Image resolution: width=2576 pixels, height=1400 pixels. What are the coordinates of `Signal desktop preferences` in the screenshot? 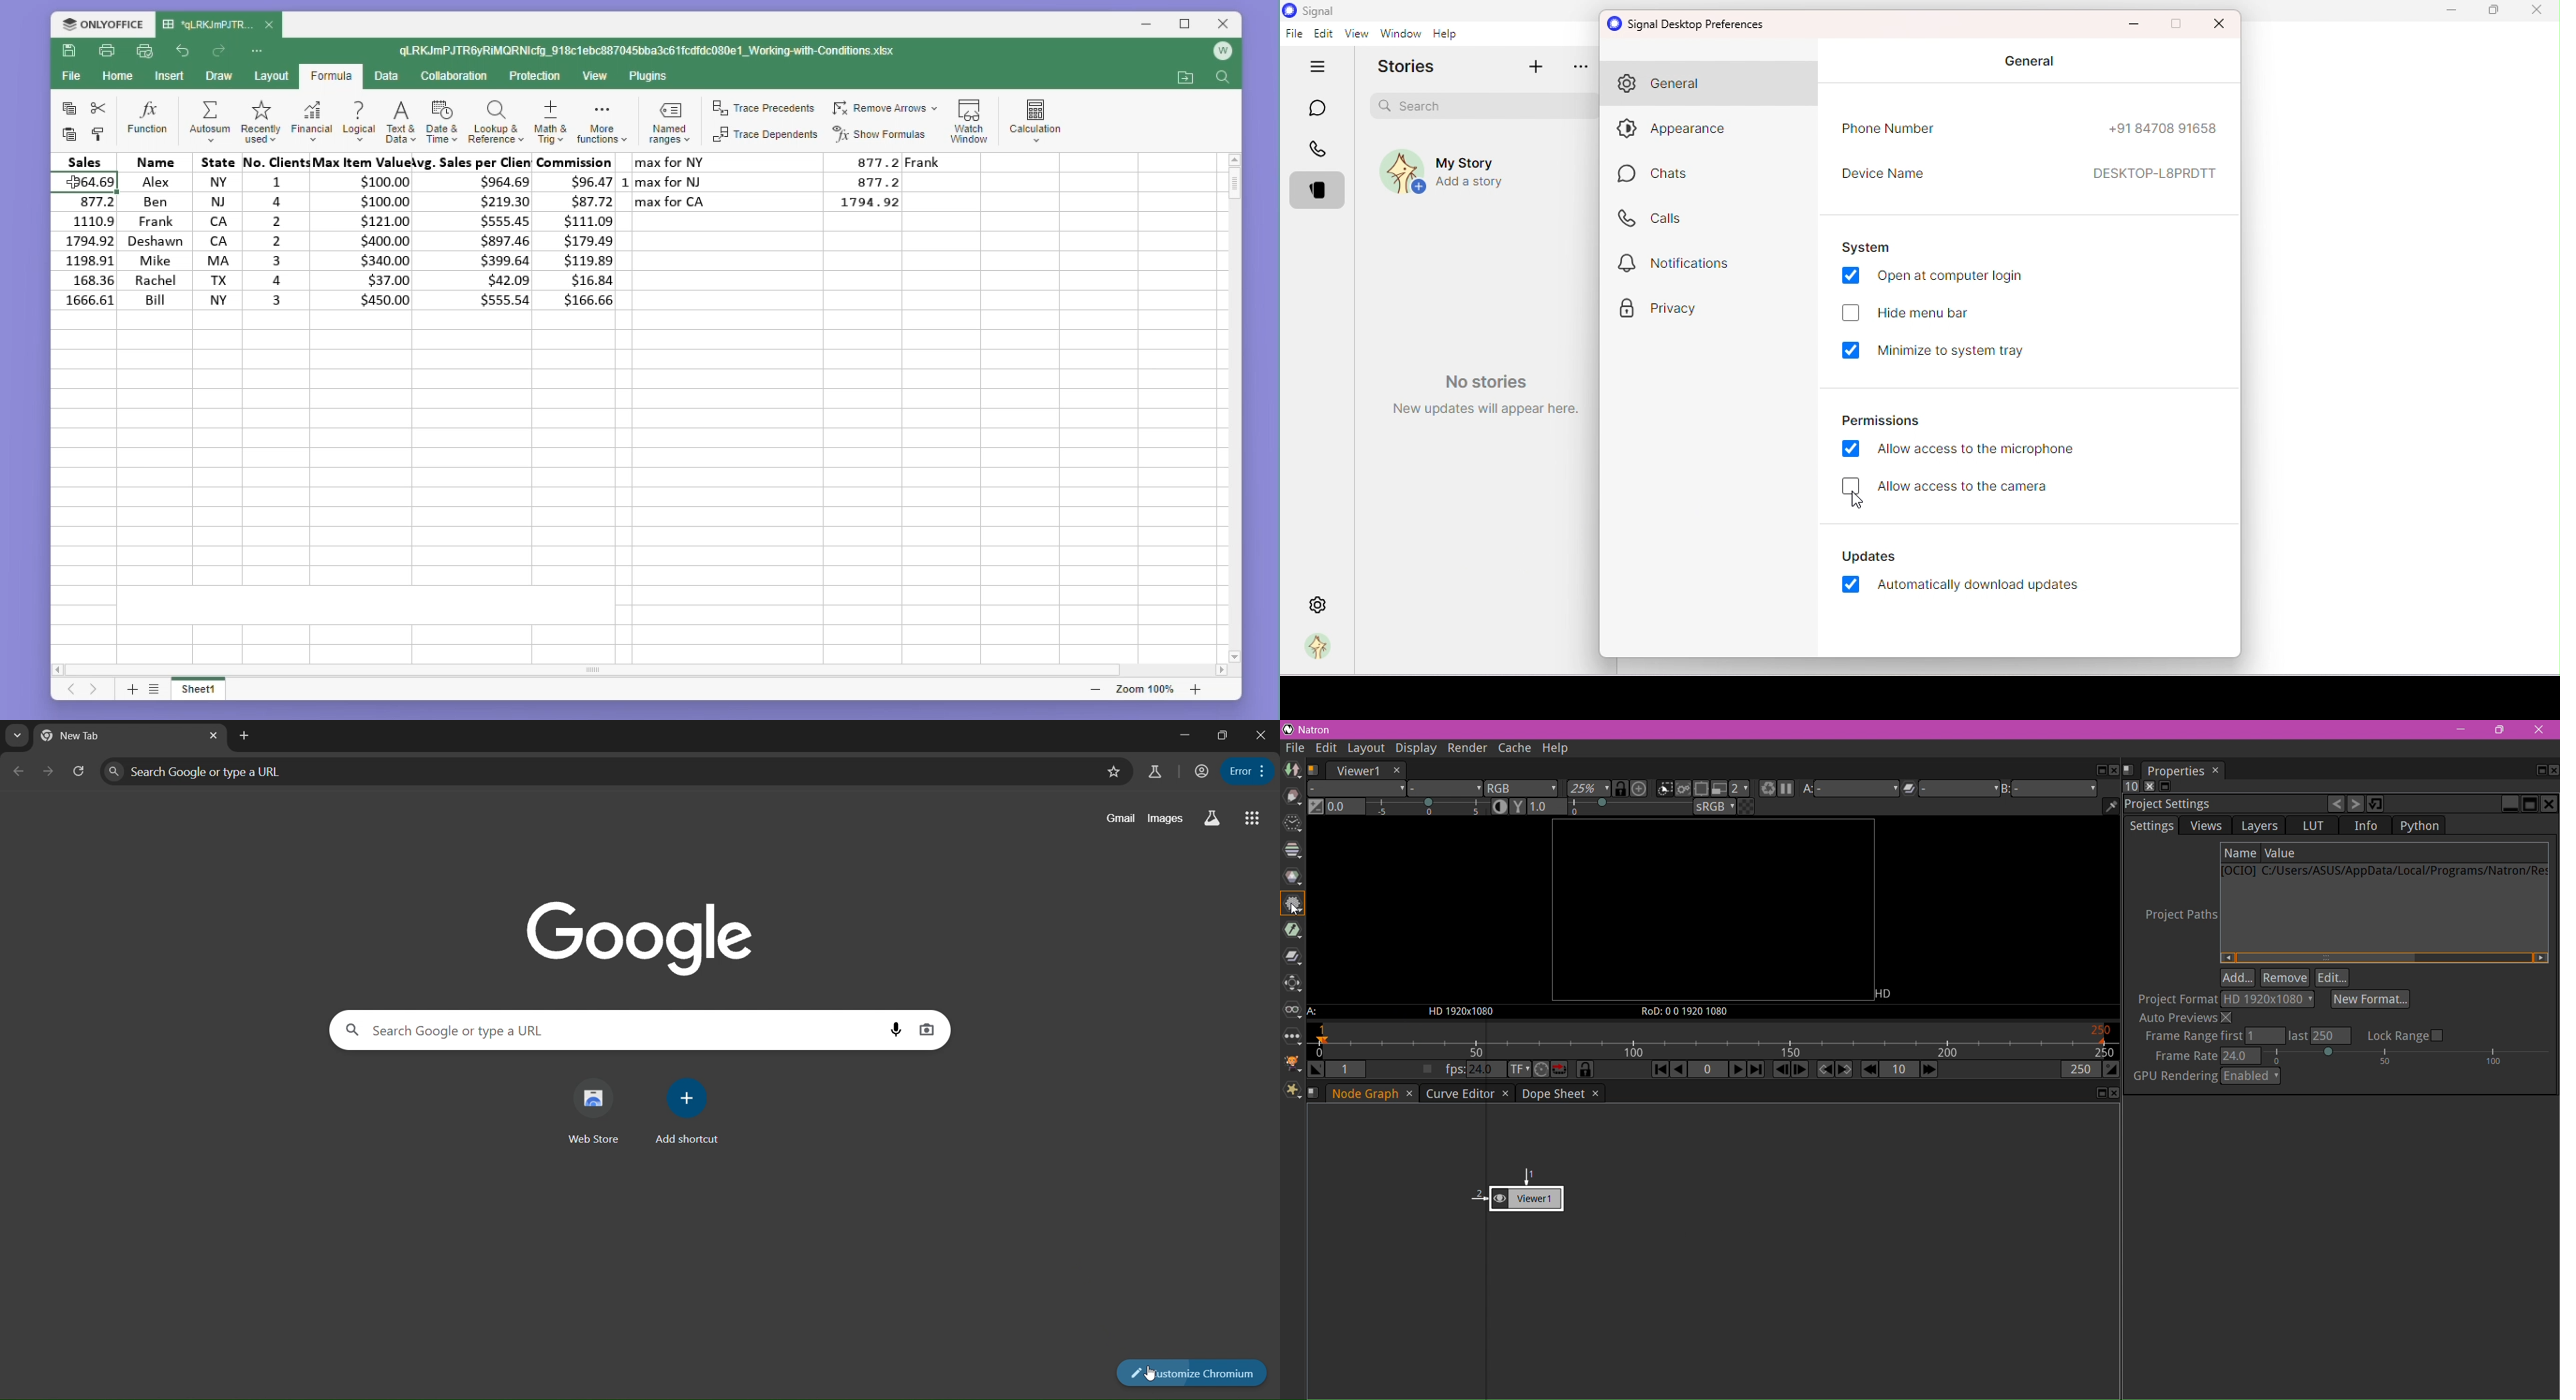 It's located at (1689, 22).